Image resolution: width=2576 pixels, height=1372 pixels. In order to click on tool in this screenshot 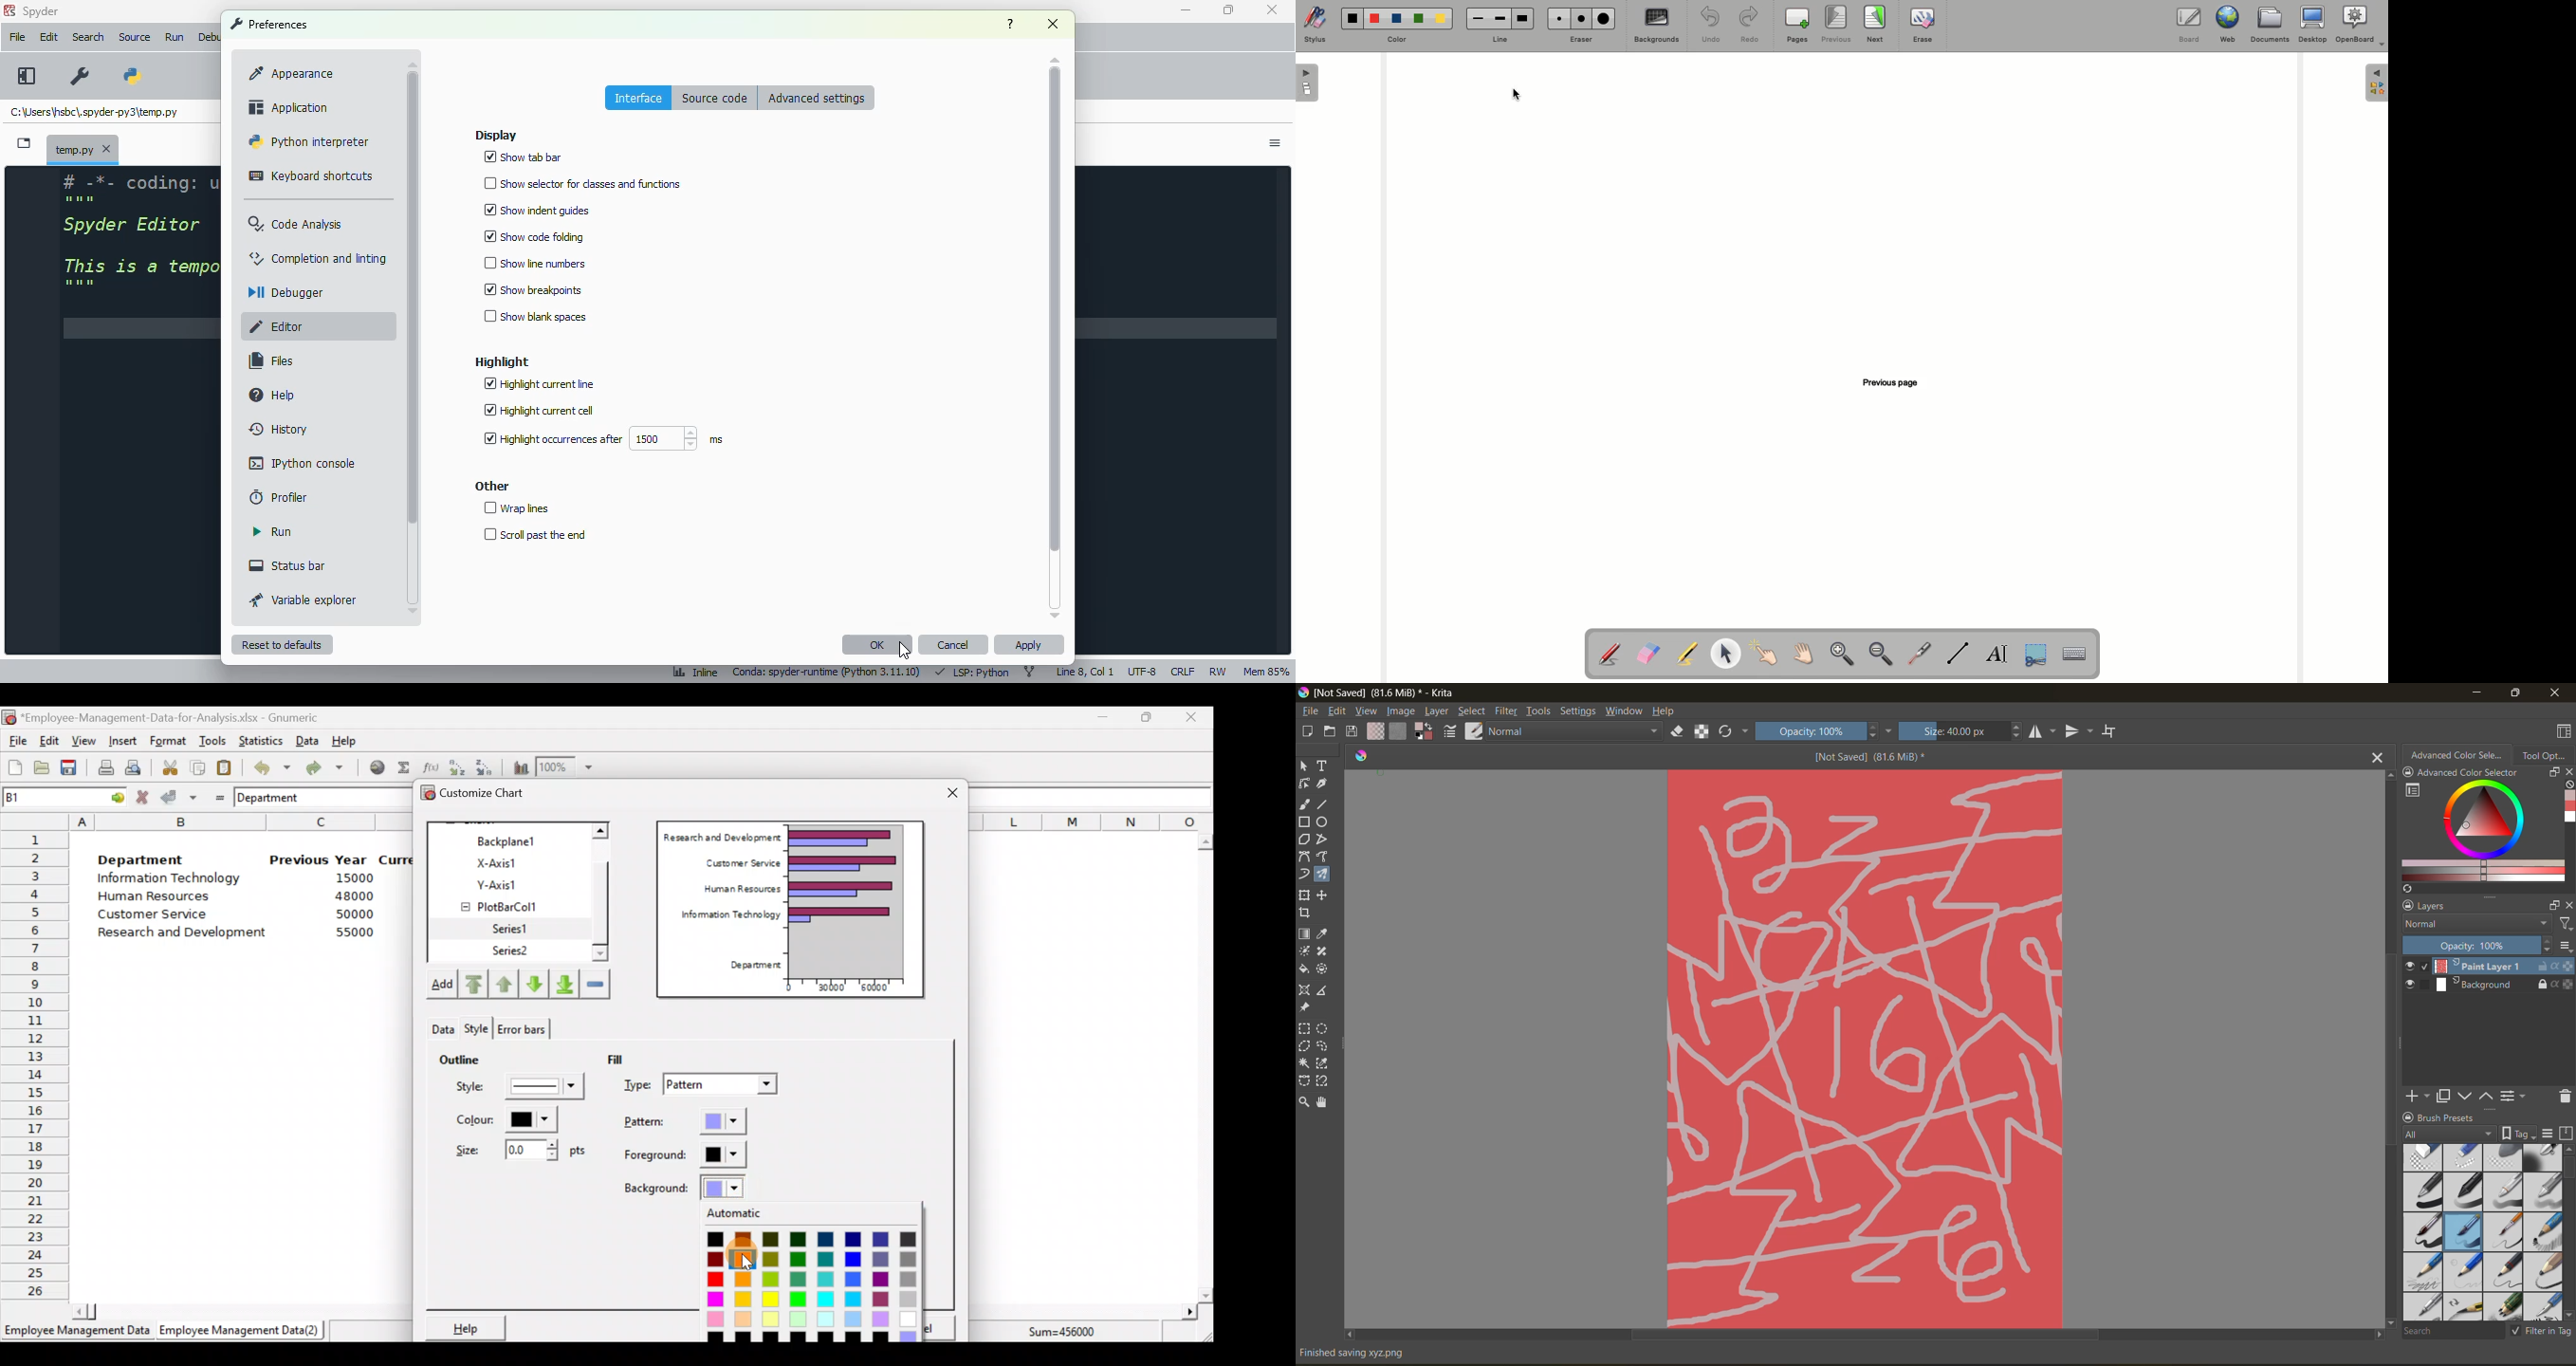, I will do `click(1305, 766)`.